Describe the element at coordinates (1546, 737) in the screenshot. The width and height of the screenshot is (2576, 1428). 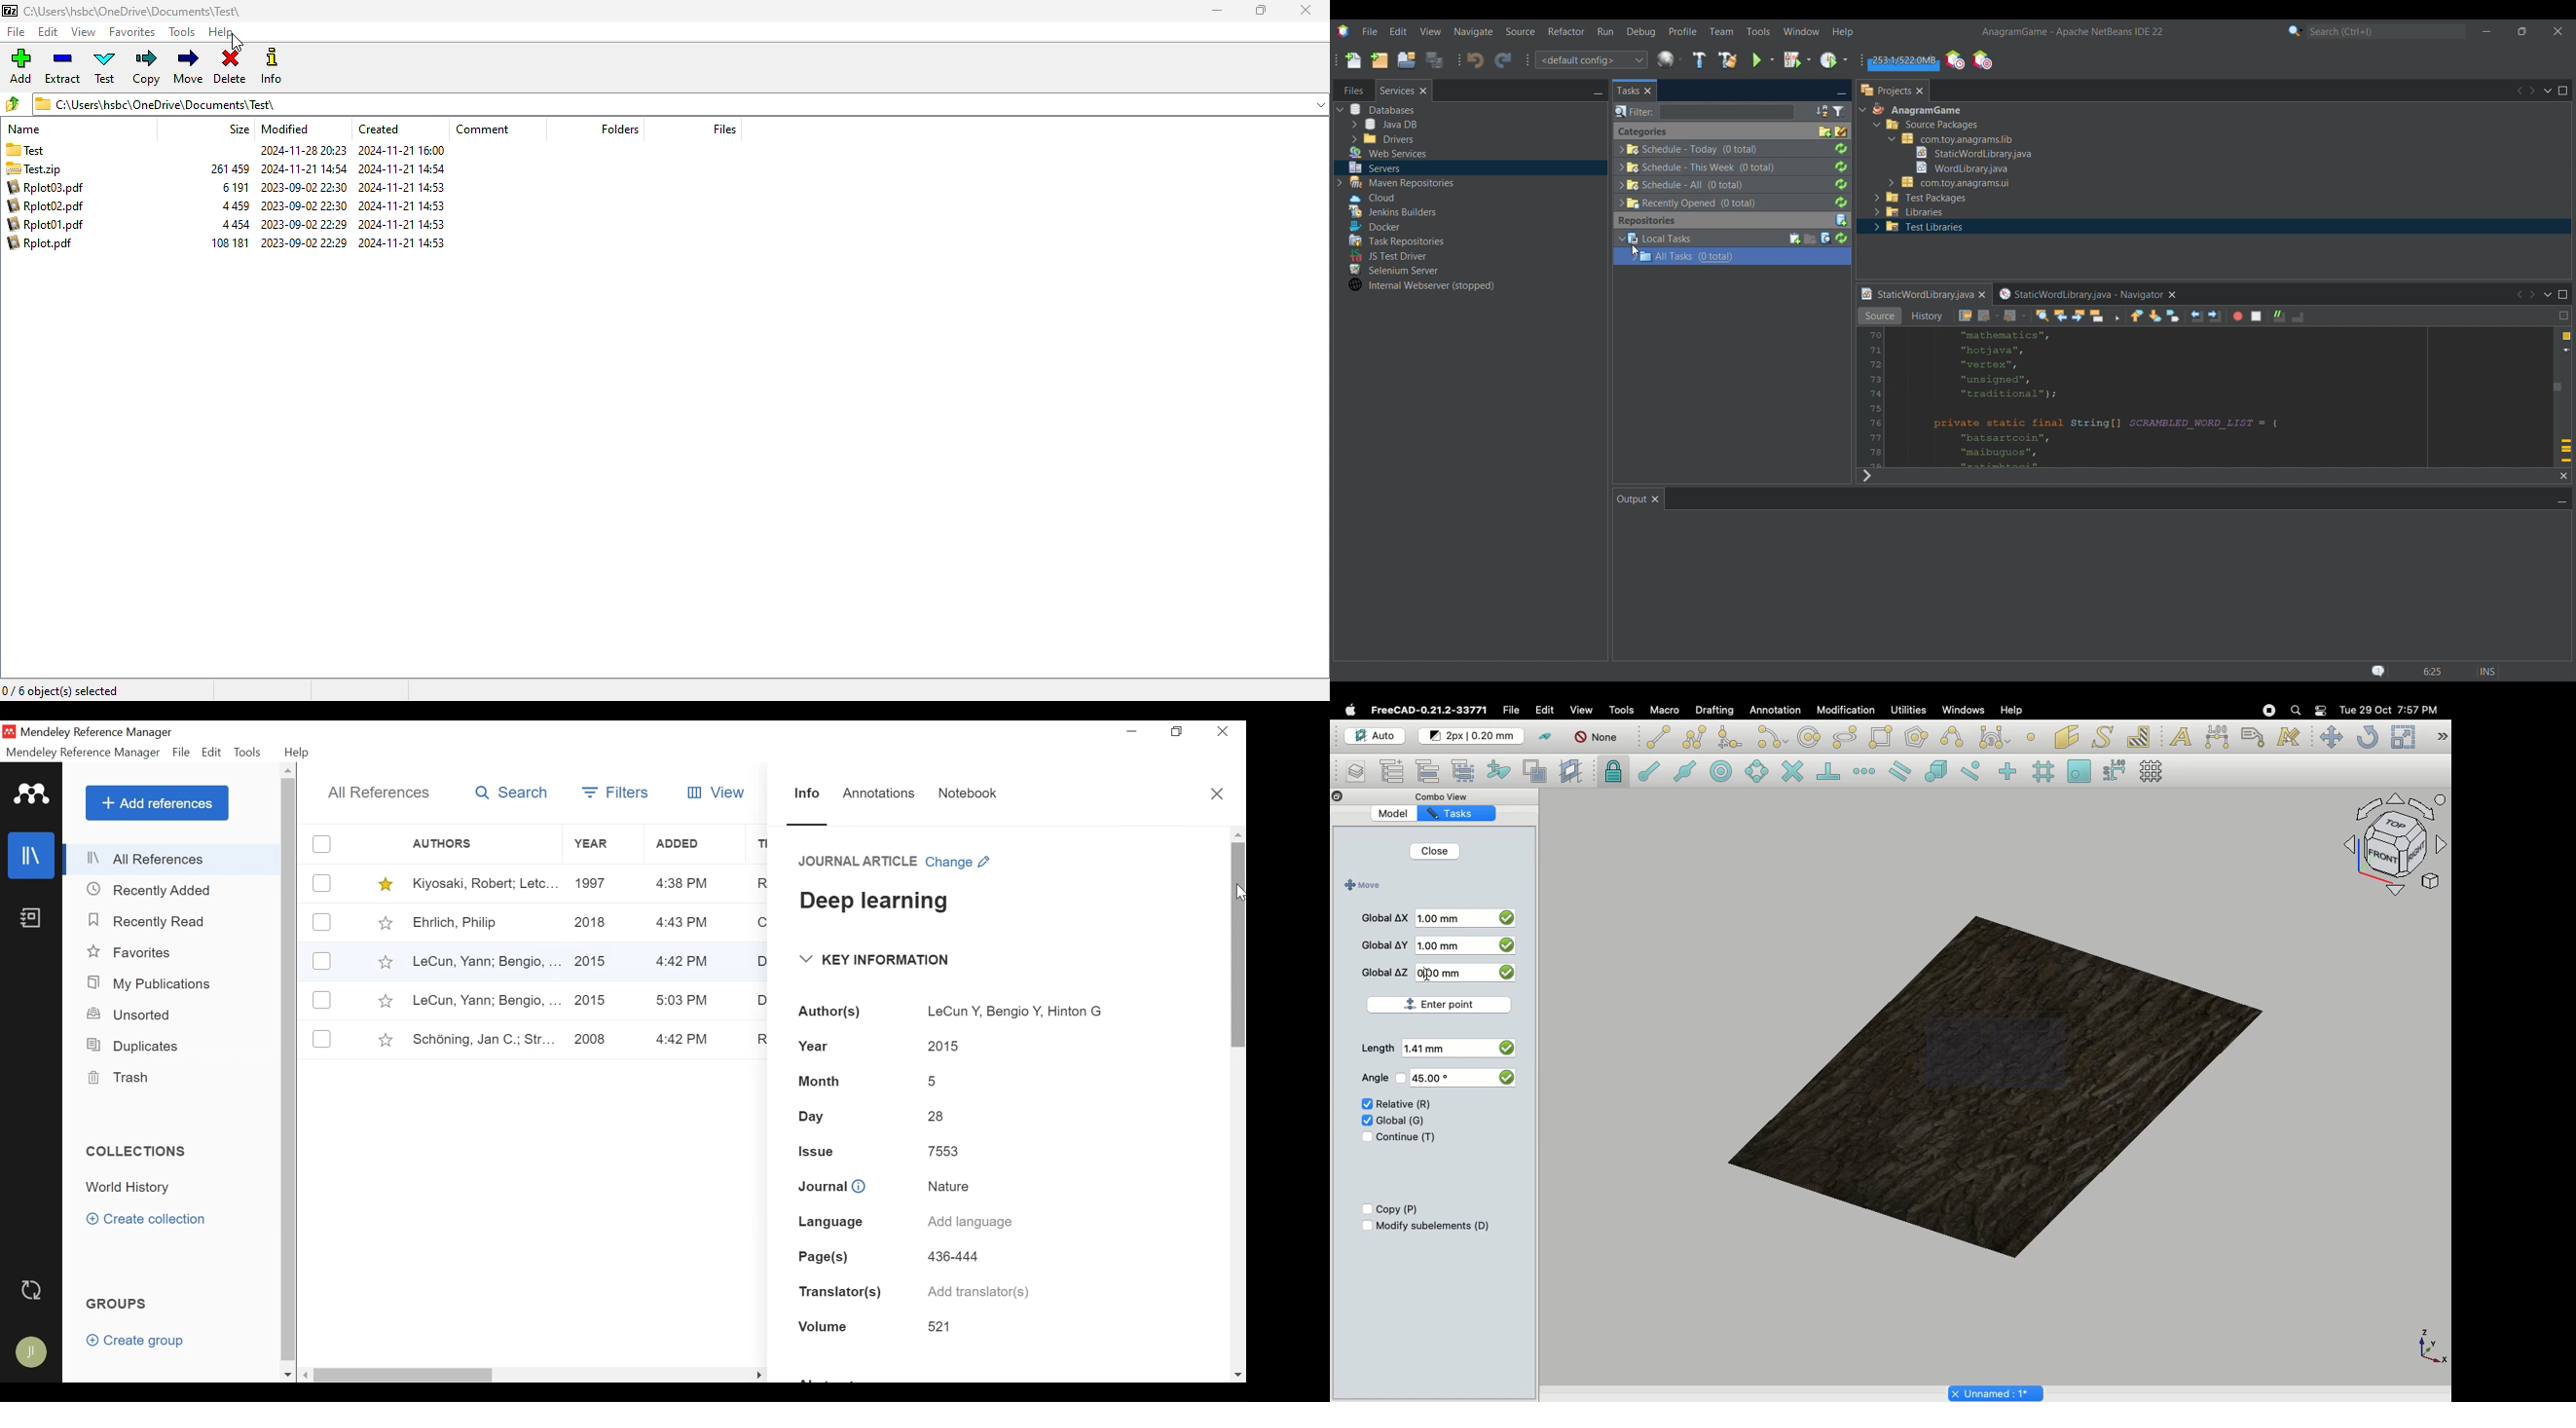
I see `Toggle construction mode` at that location.